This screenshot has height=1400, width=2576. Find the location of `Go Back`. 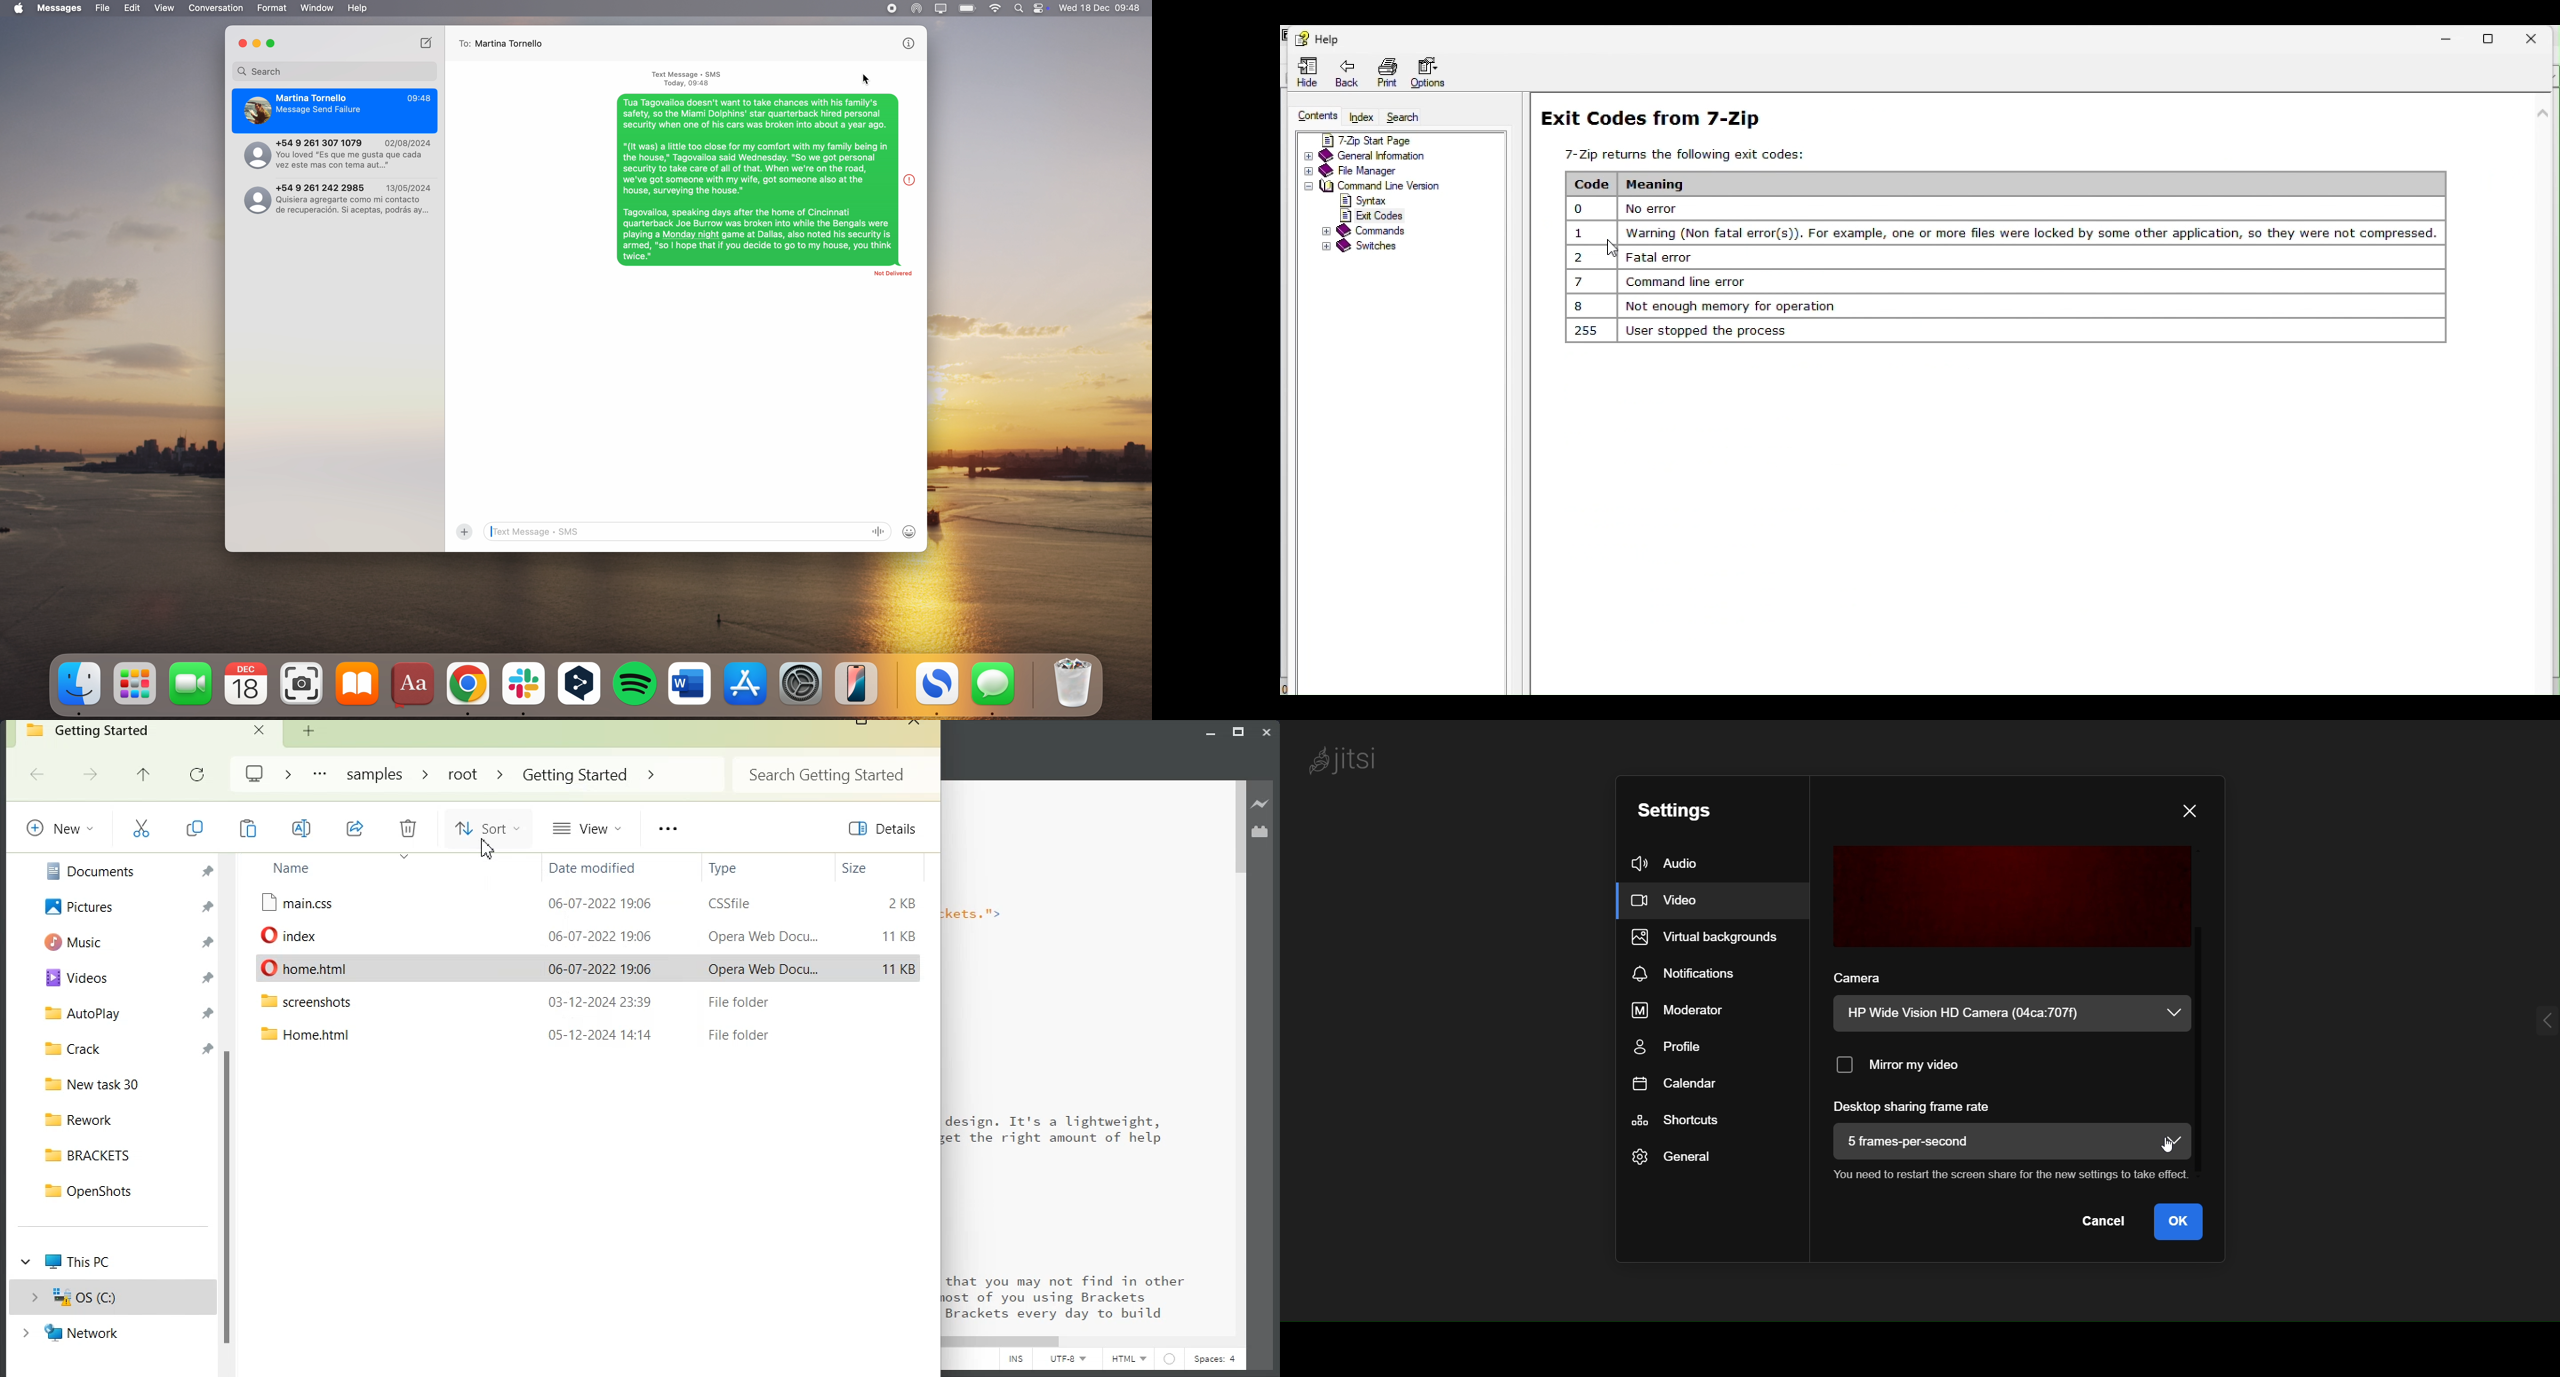

Go Back is located at coordinates (39, 774).